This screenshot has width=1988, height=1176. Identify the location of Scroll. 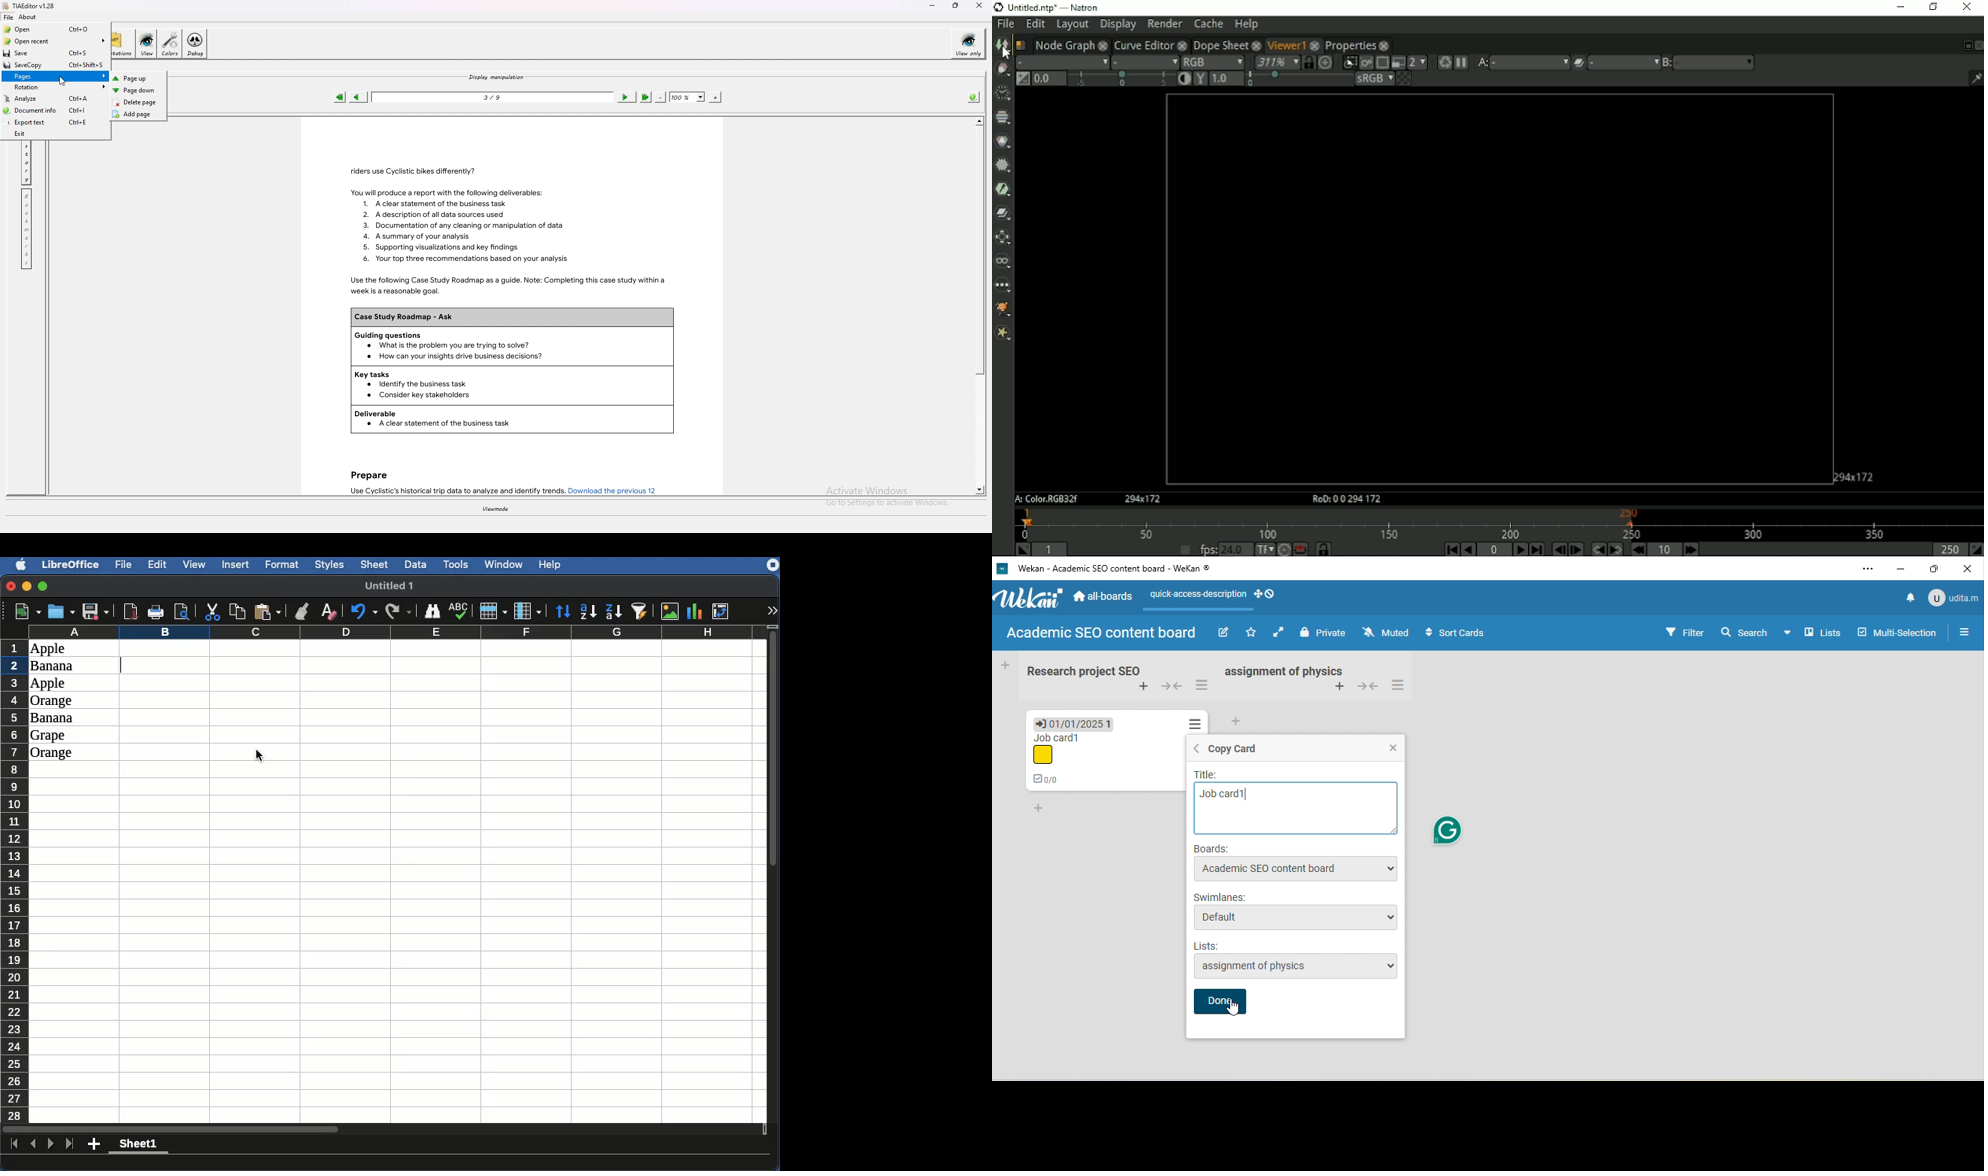
(775, 877).